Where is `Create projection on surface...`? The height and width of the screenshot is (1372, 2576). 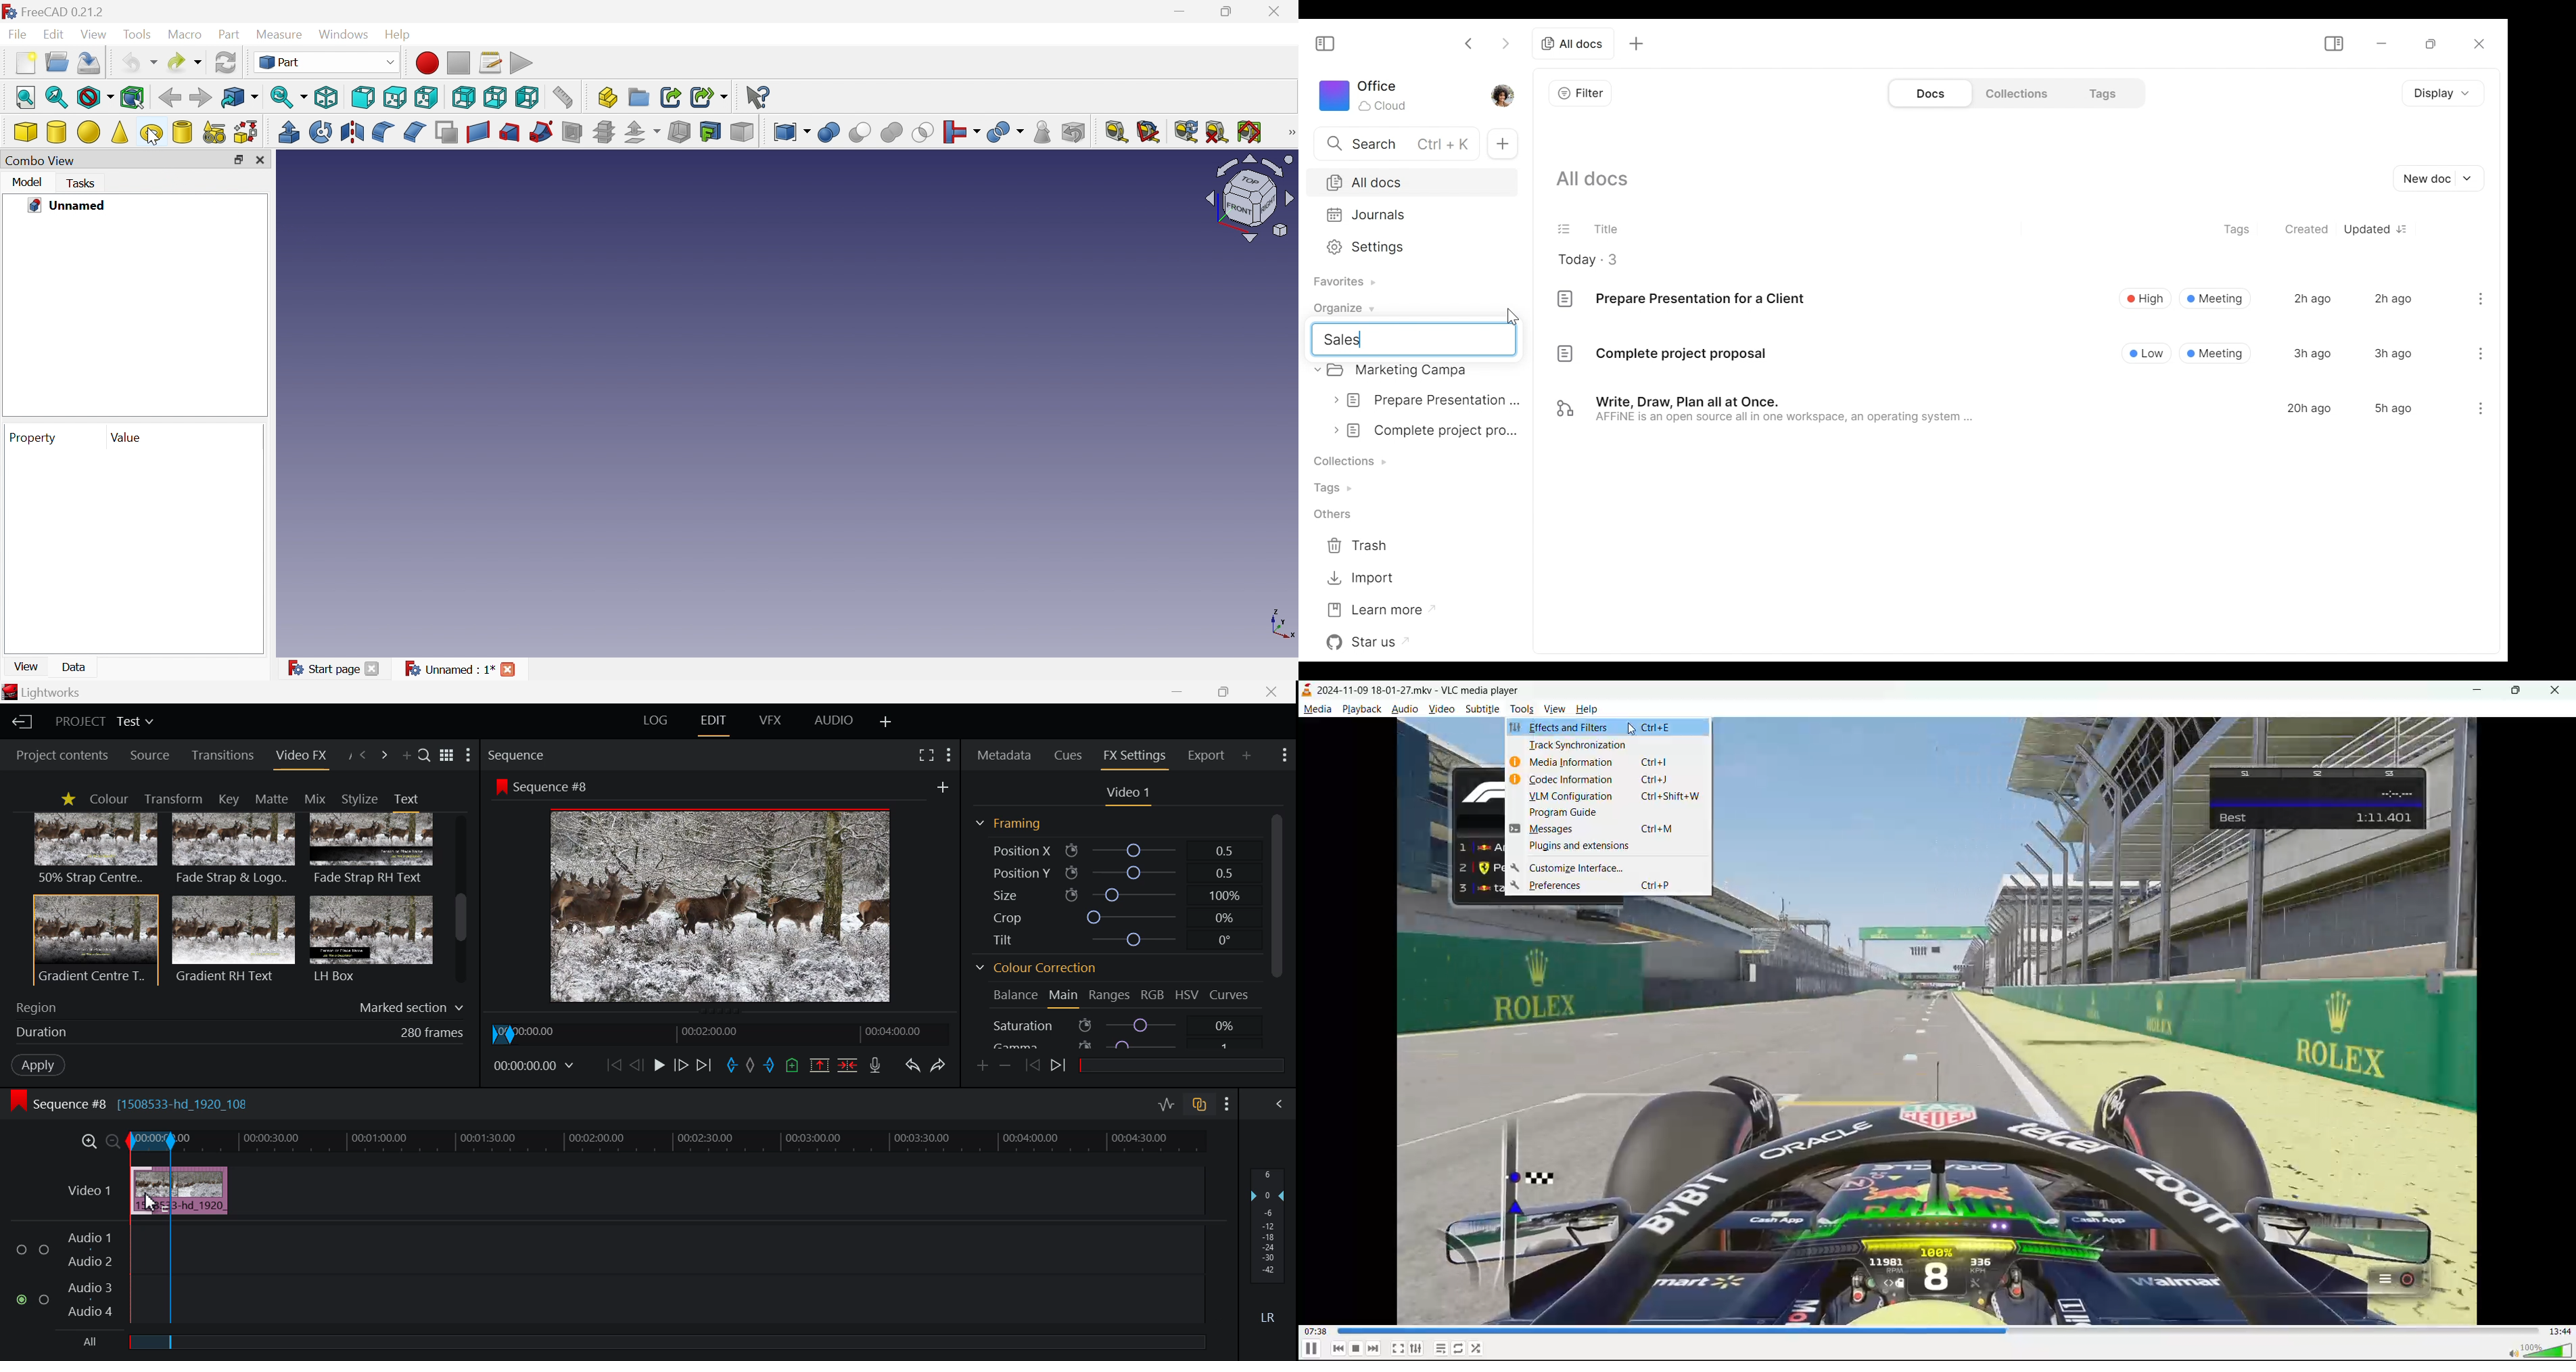 Create projection on surface... is located at coordinates (711, 132).